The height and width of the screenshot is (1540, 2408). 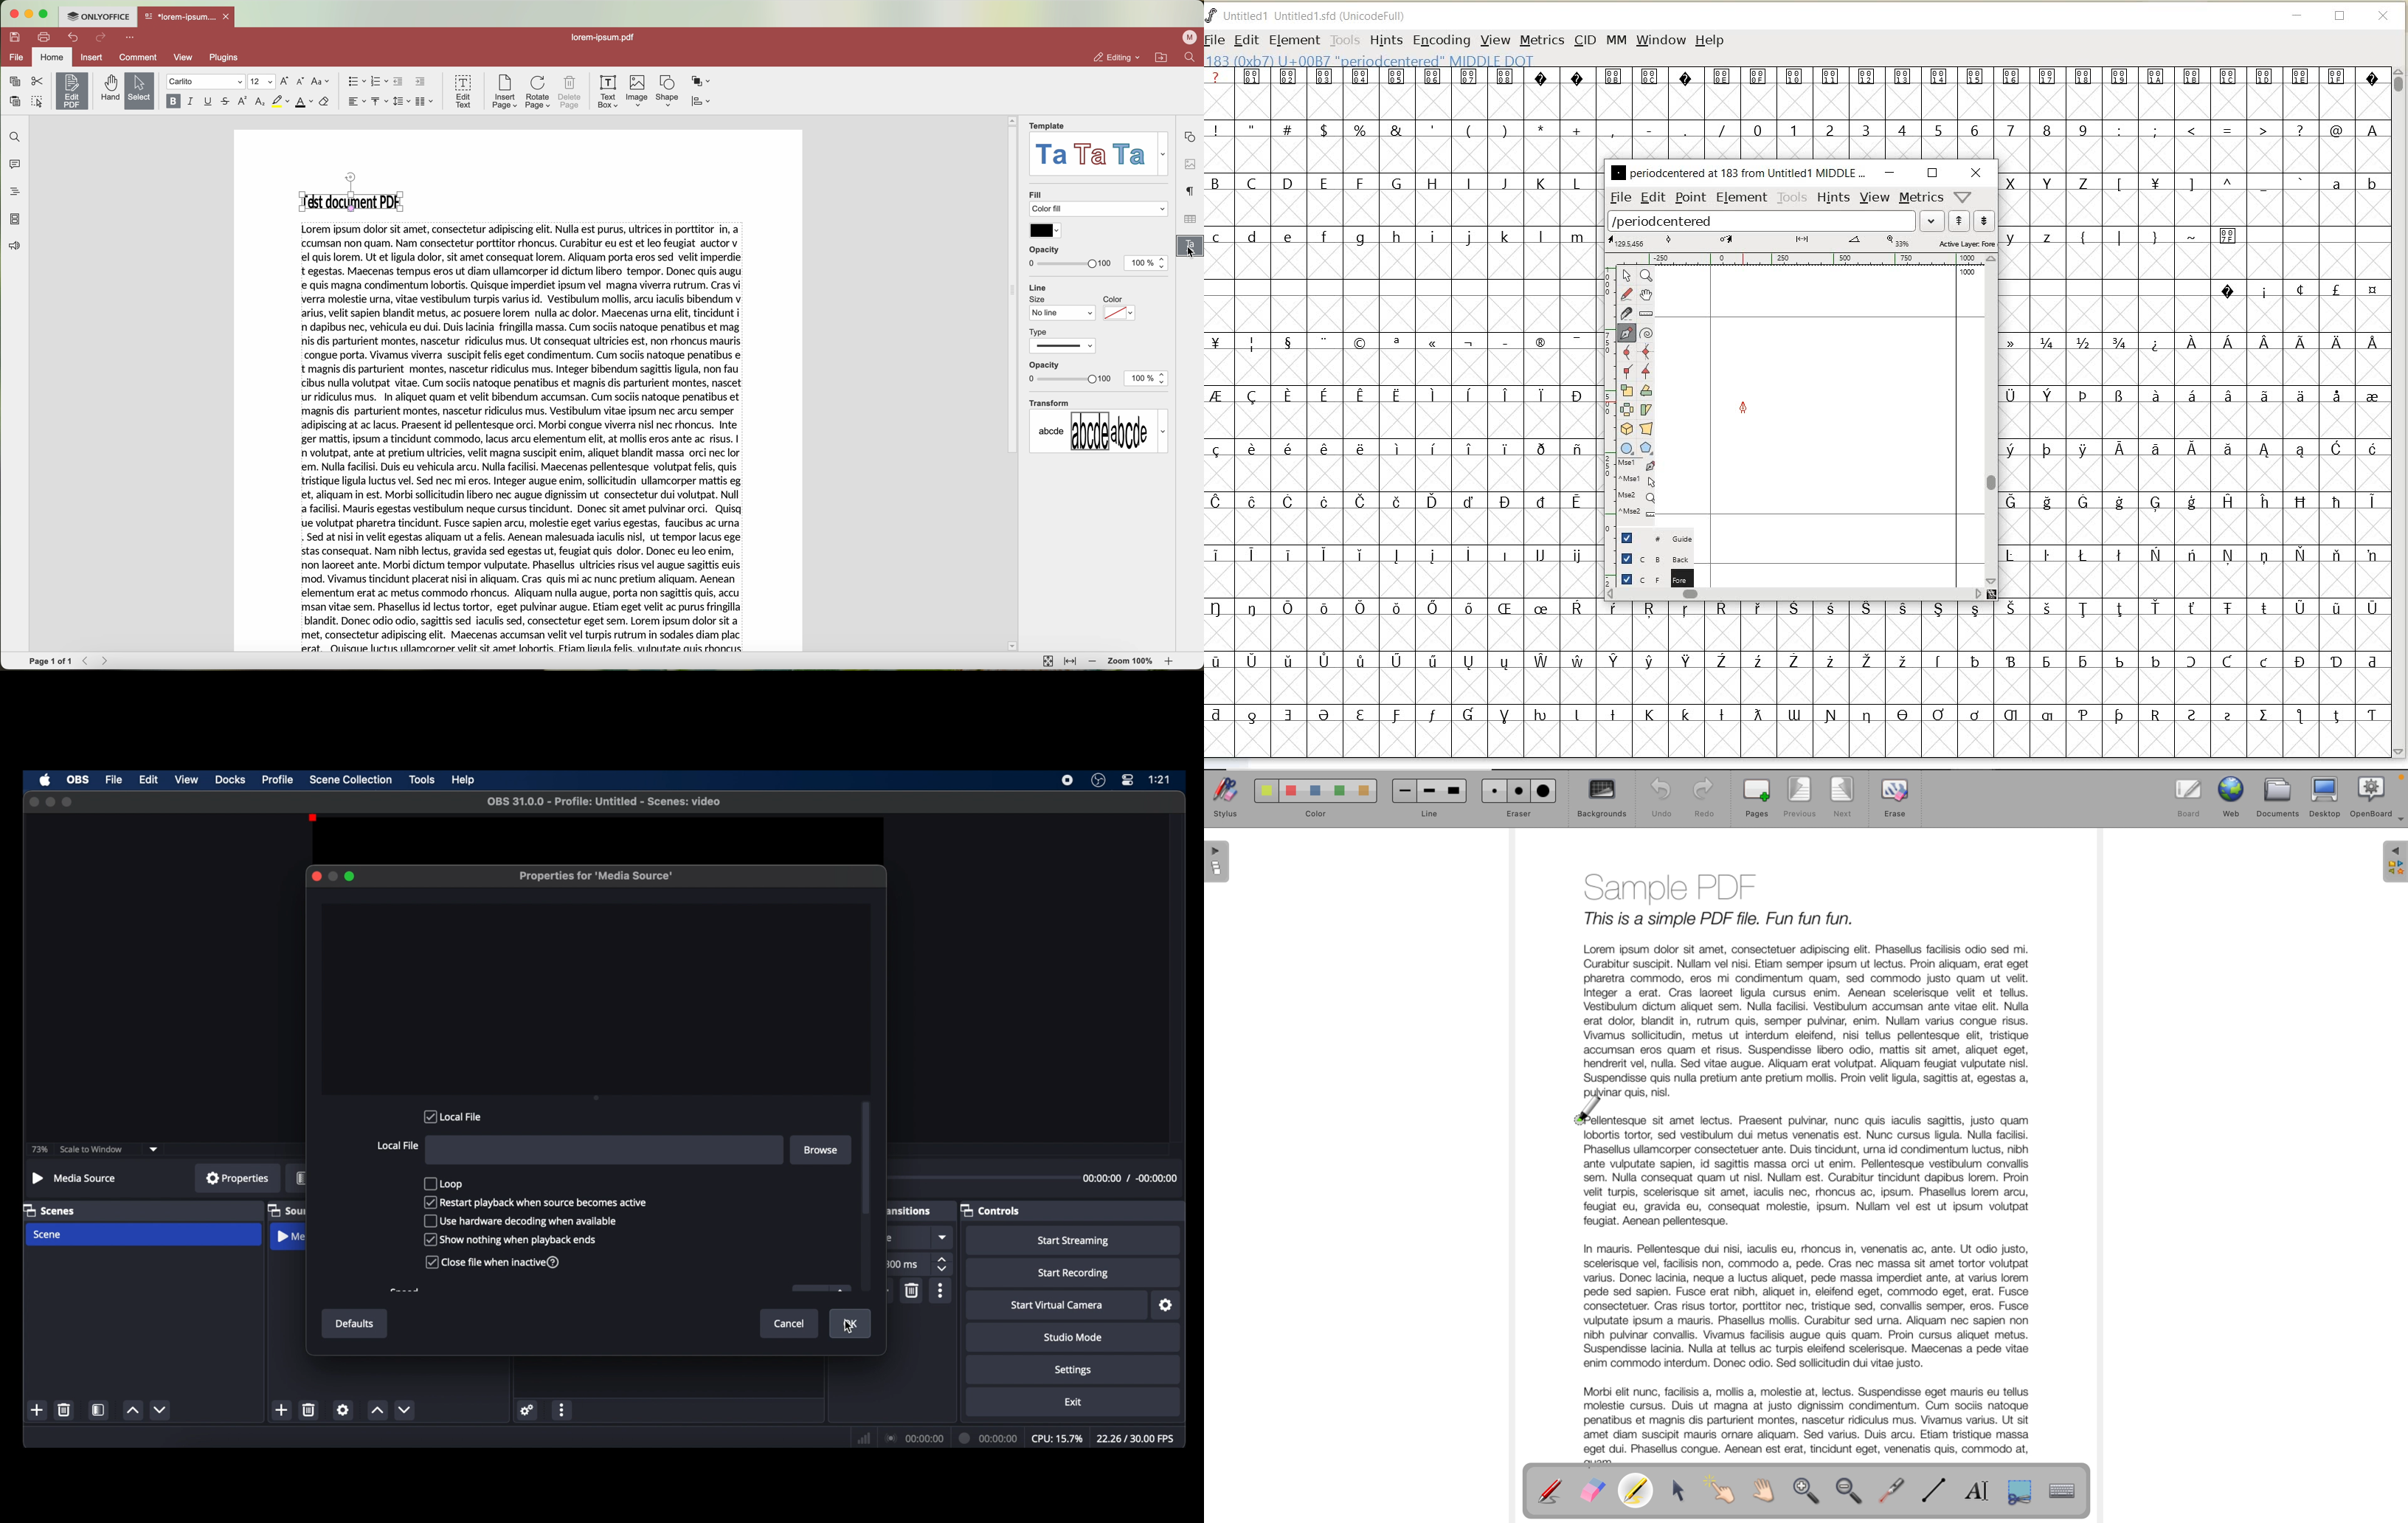 What do you see at coordinates (36, 81) in the screenshot?
I see `cut` at bounding box center [36, 81].